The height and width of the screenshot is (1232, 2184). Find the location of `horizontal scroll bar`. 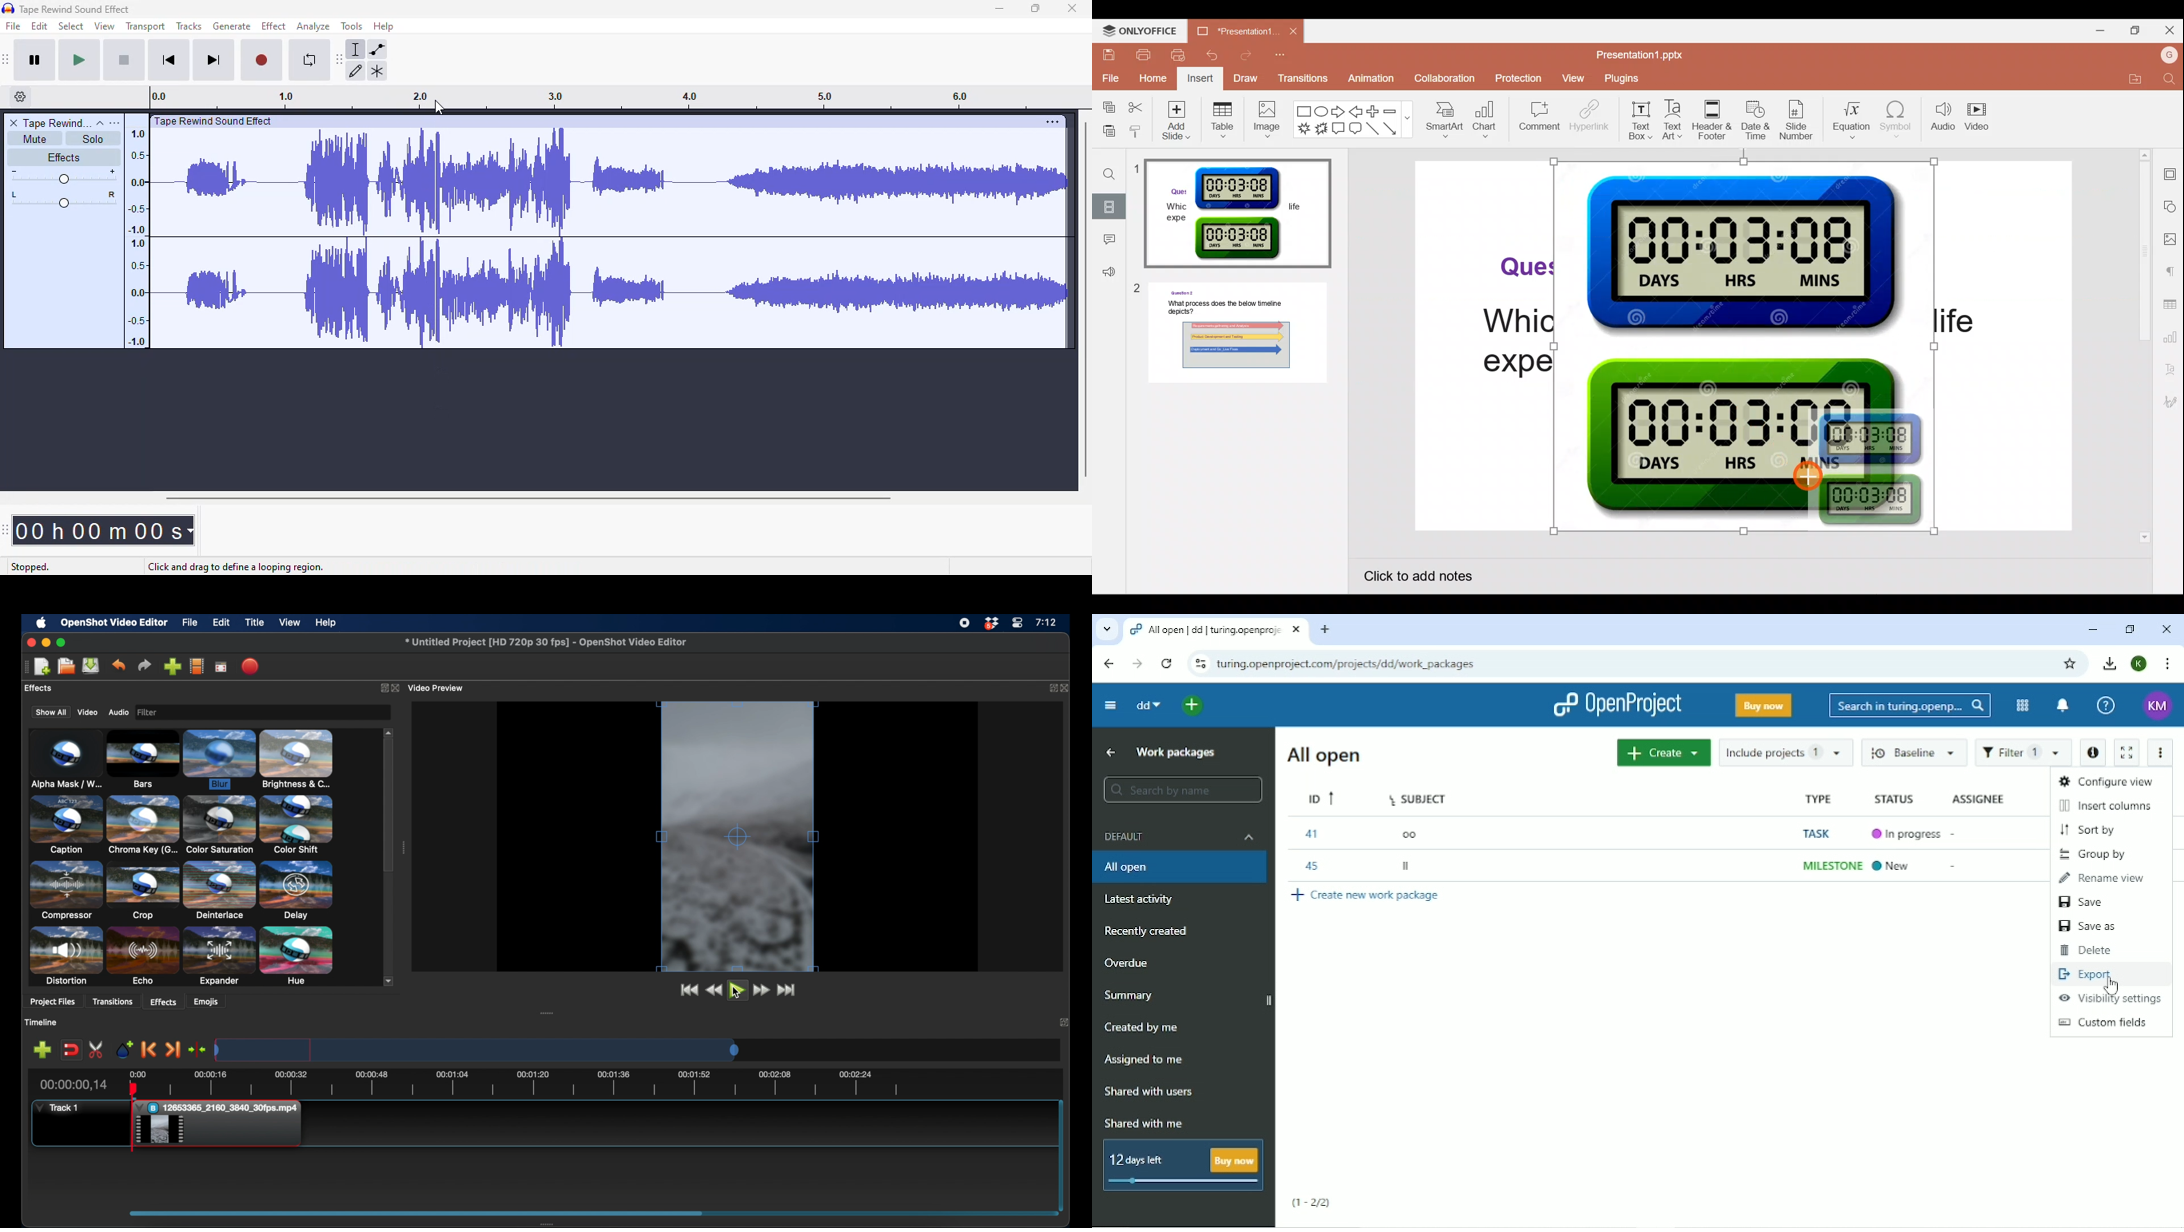

horizontal scroll bar is located at coordinates (525, 498).